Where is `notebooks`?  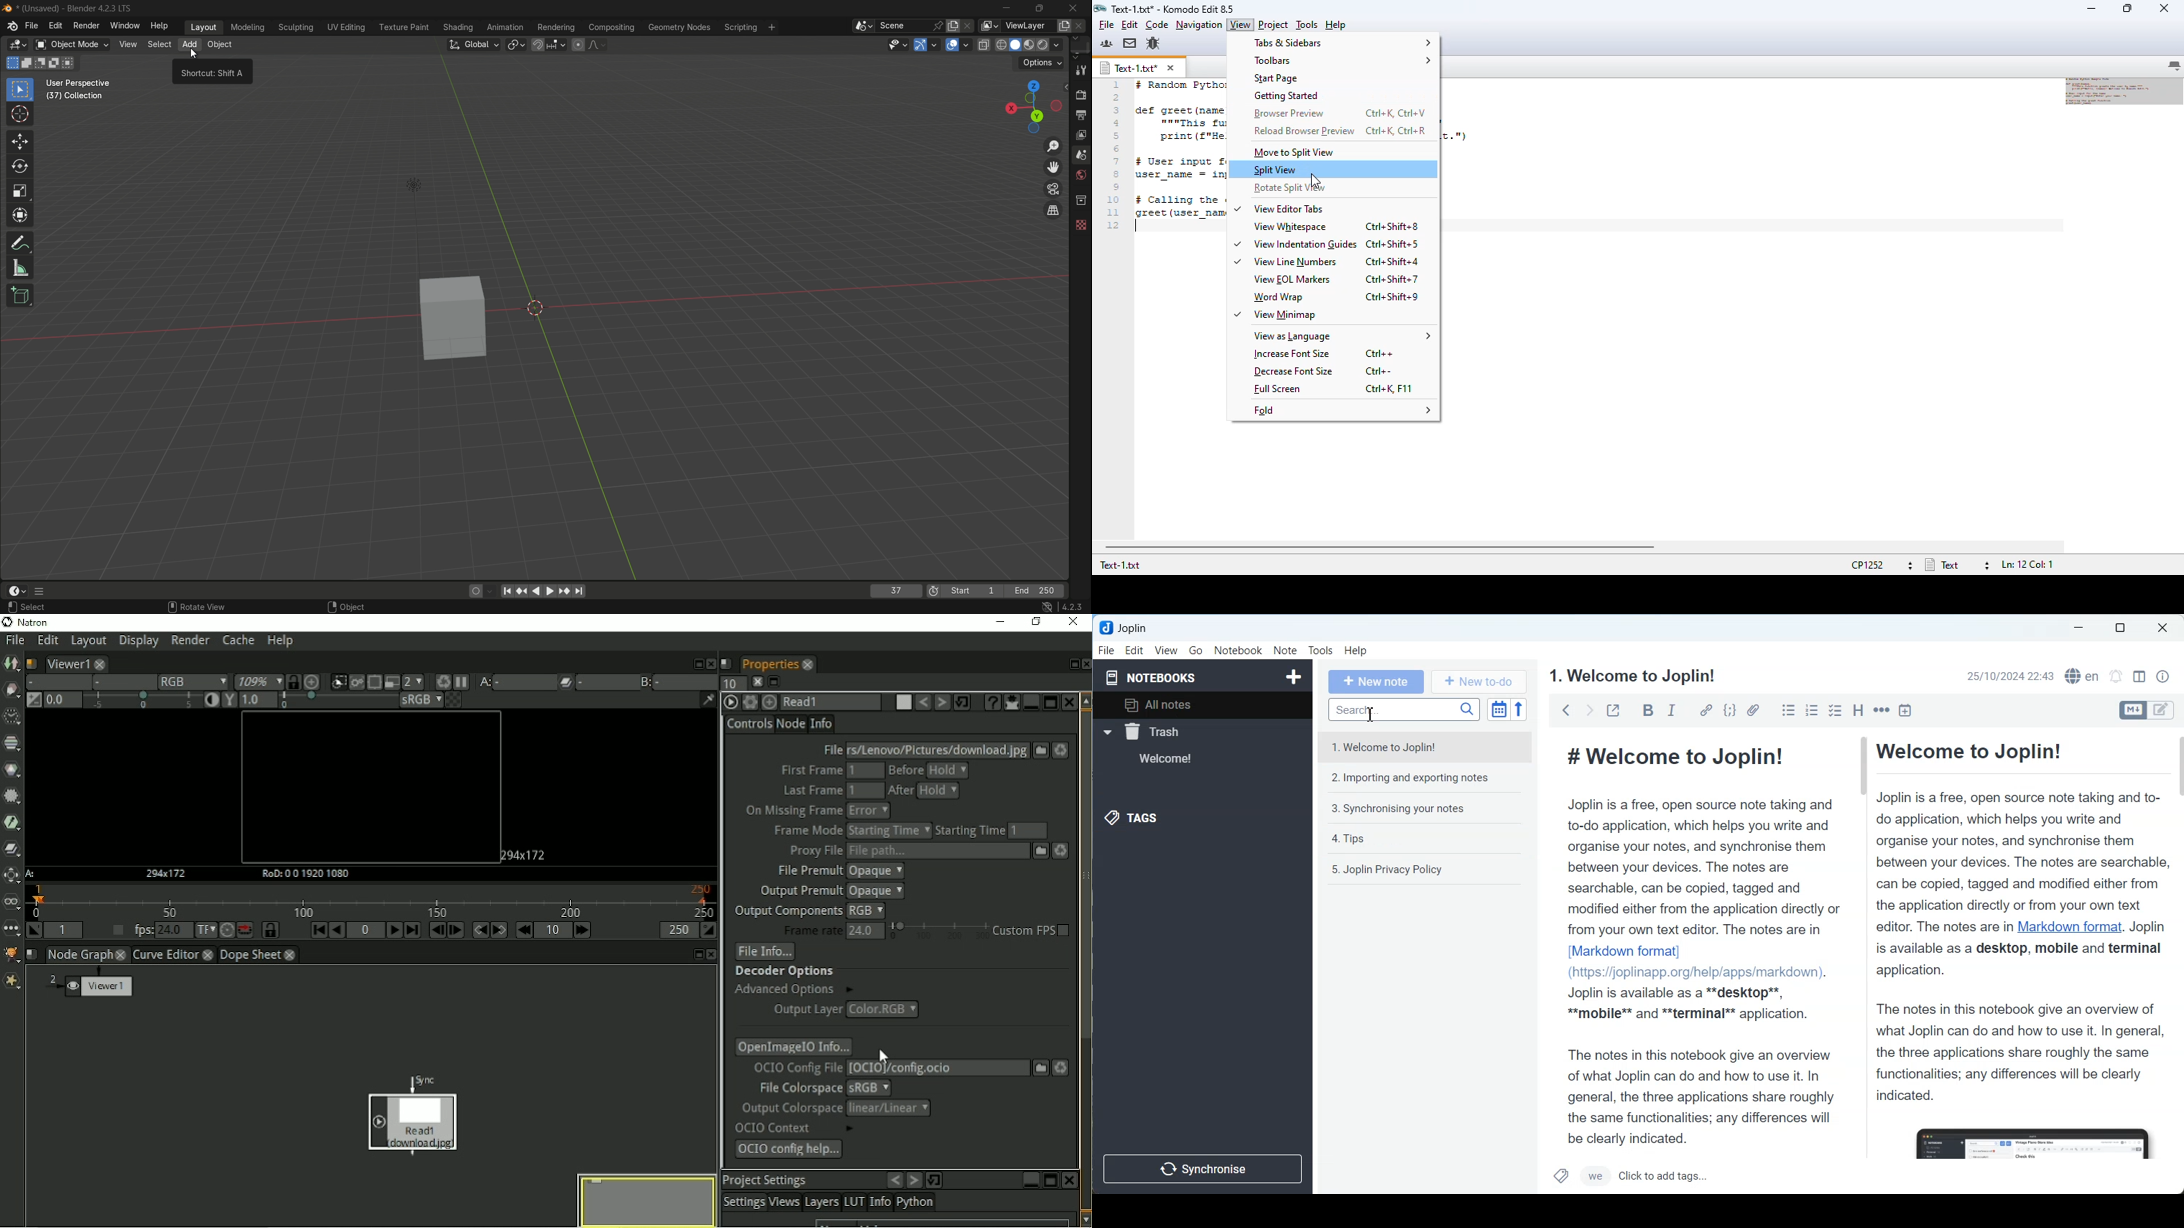
notebooks is located at coordinates (1155, 677).